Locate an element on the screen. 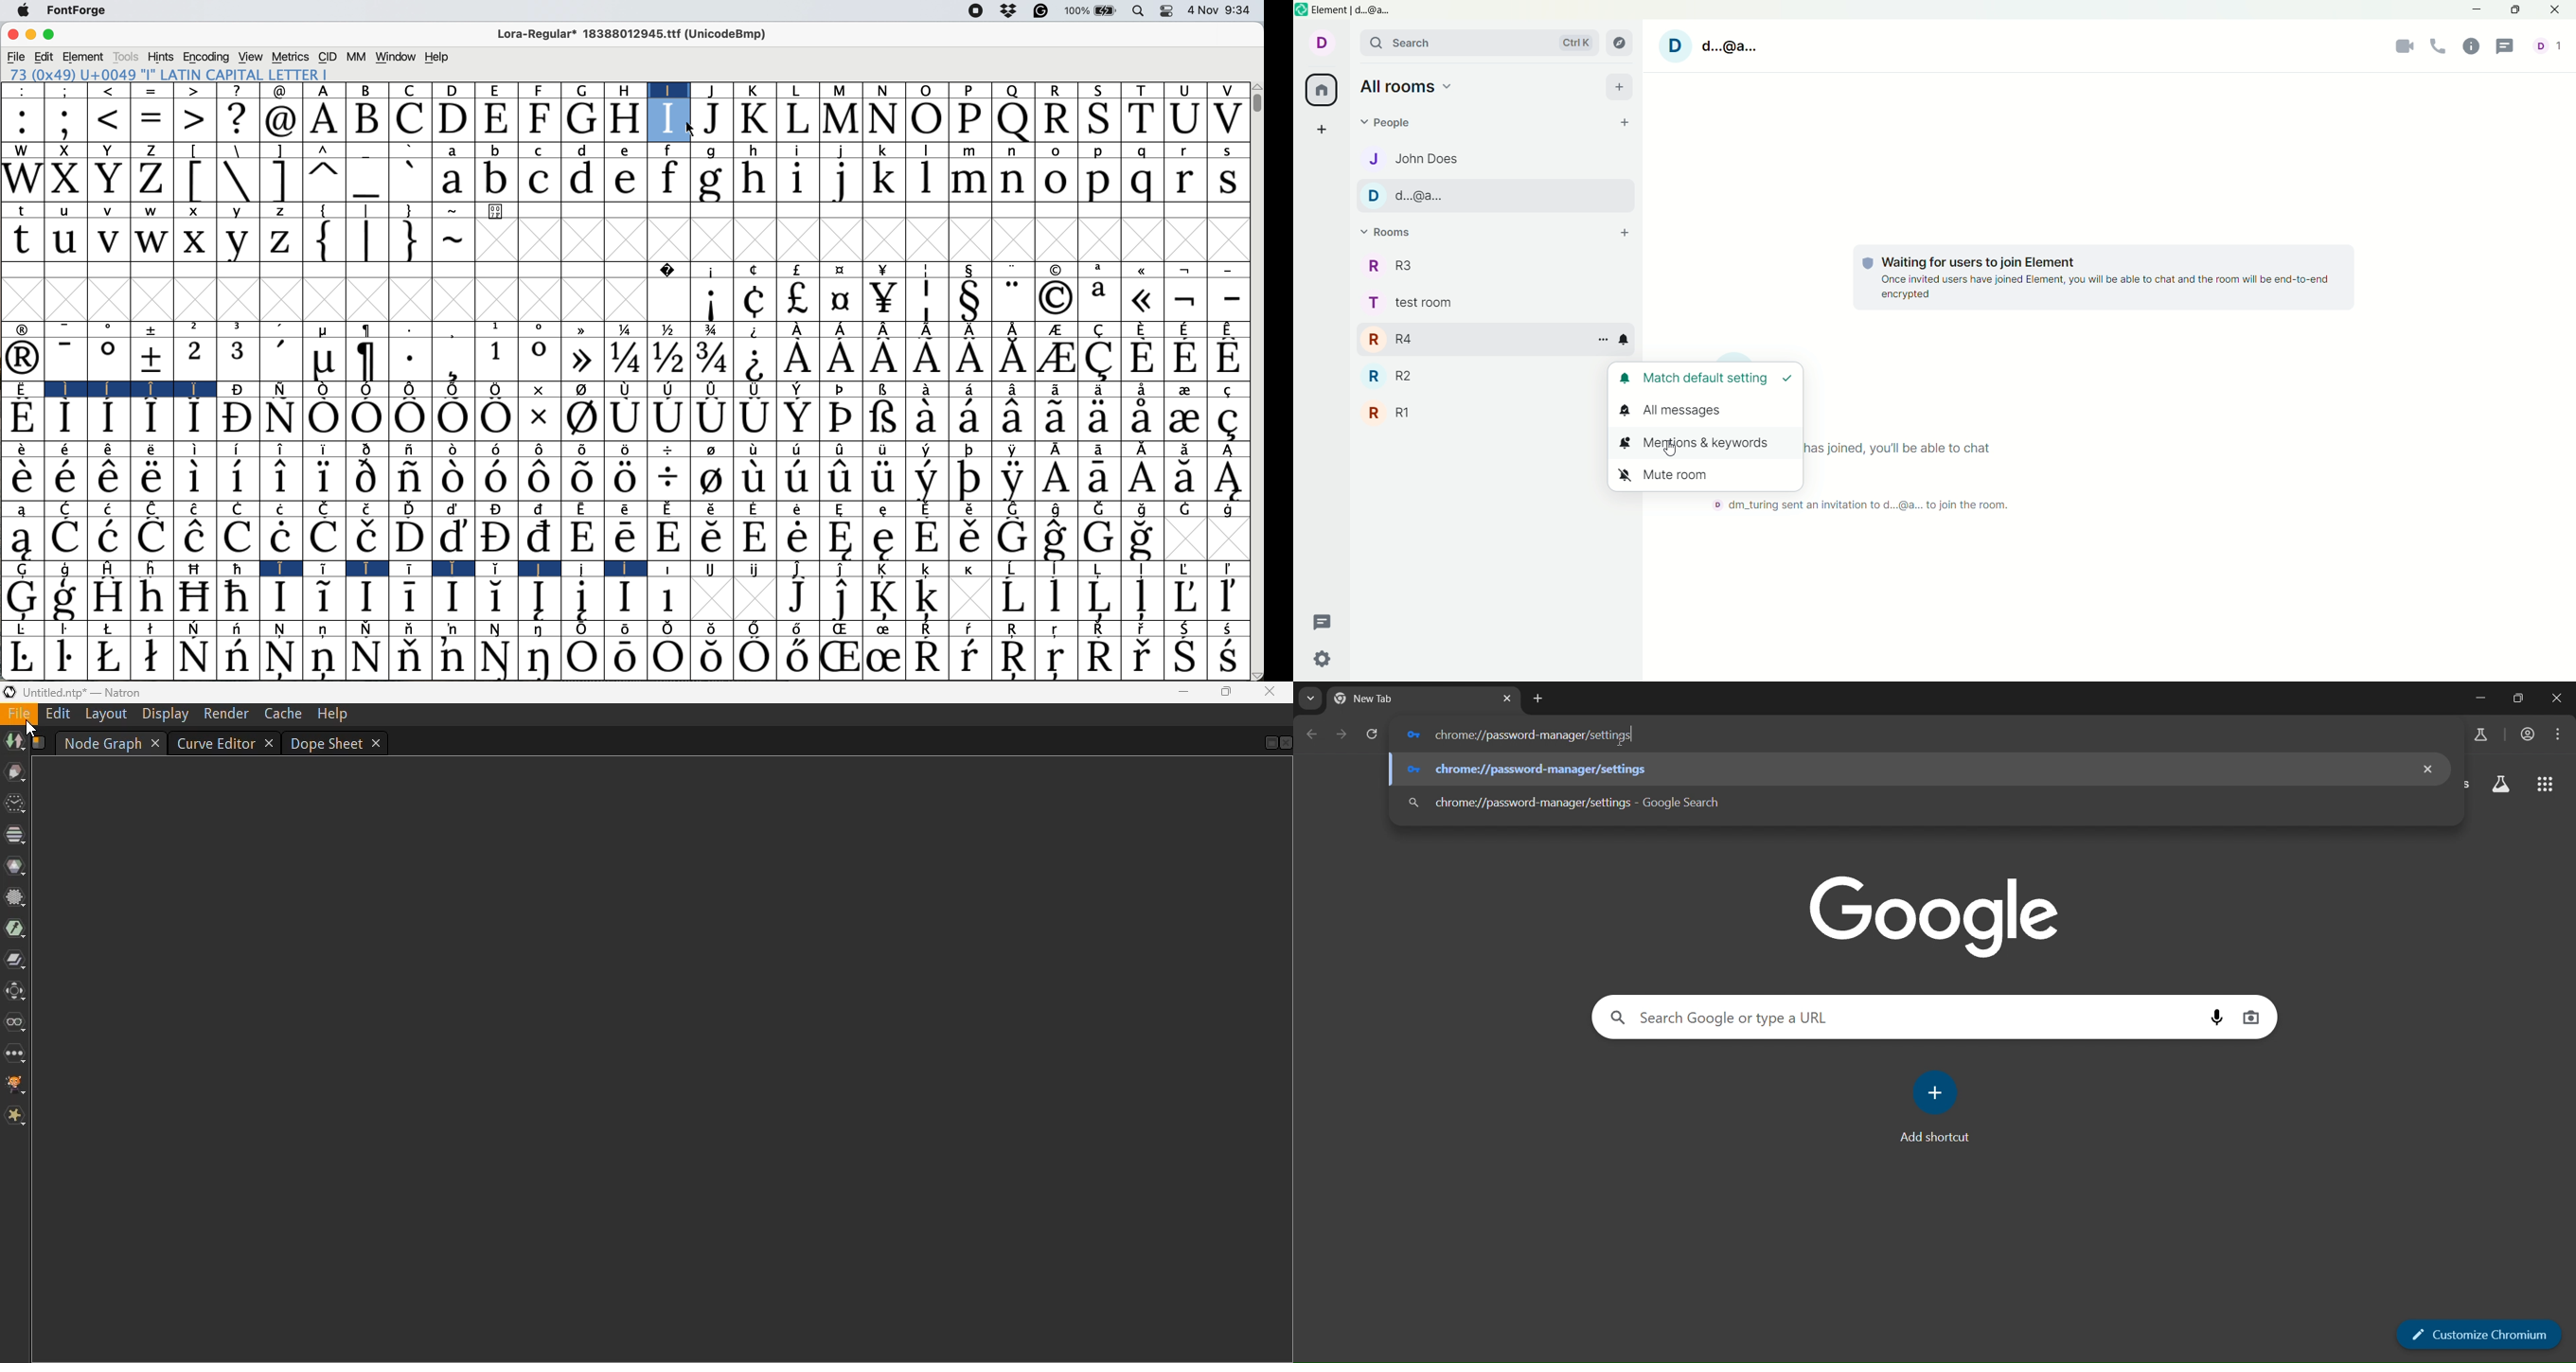 The height and width of the screenshot is (1372, 2576). screen recorder is located at coordinates (975, 12).